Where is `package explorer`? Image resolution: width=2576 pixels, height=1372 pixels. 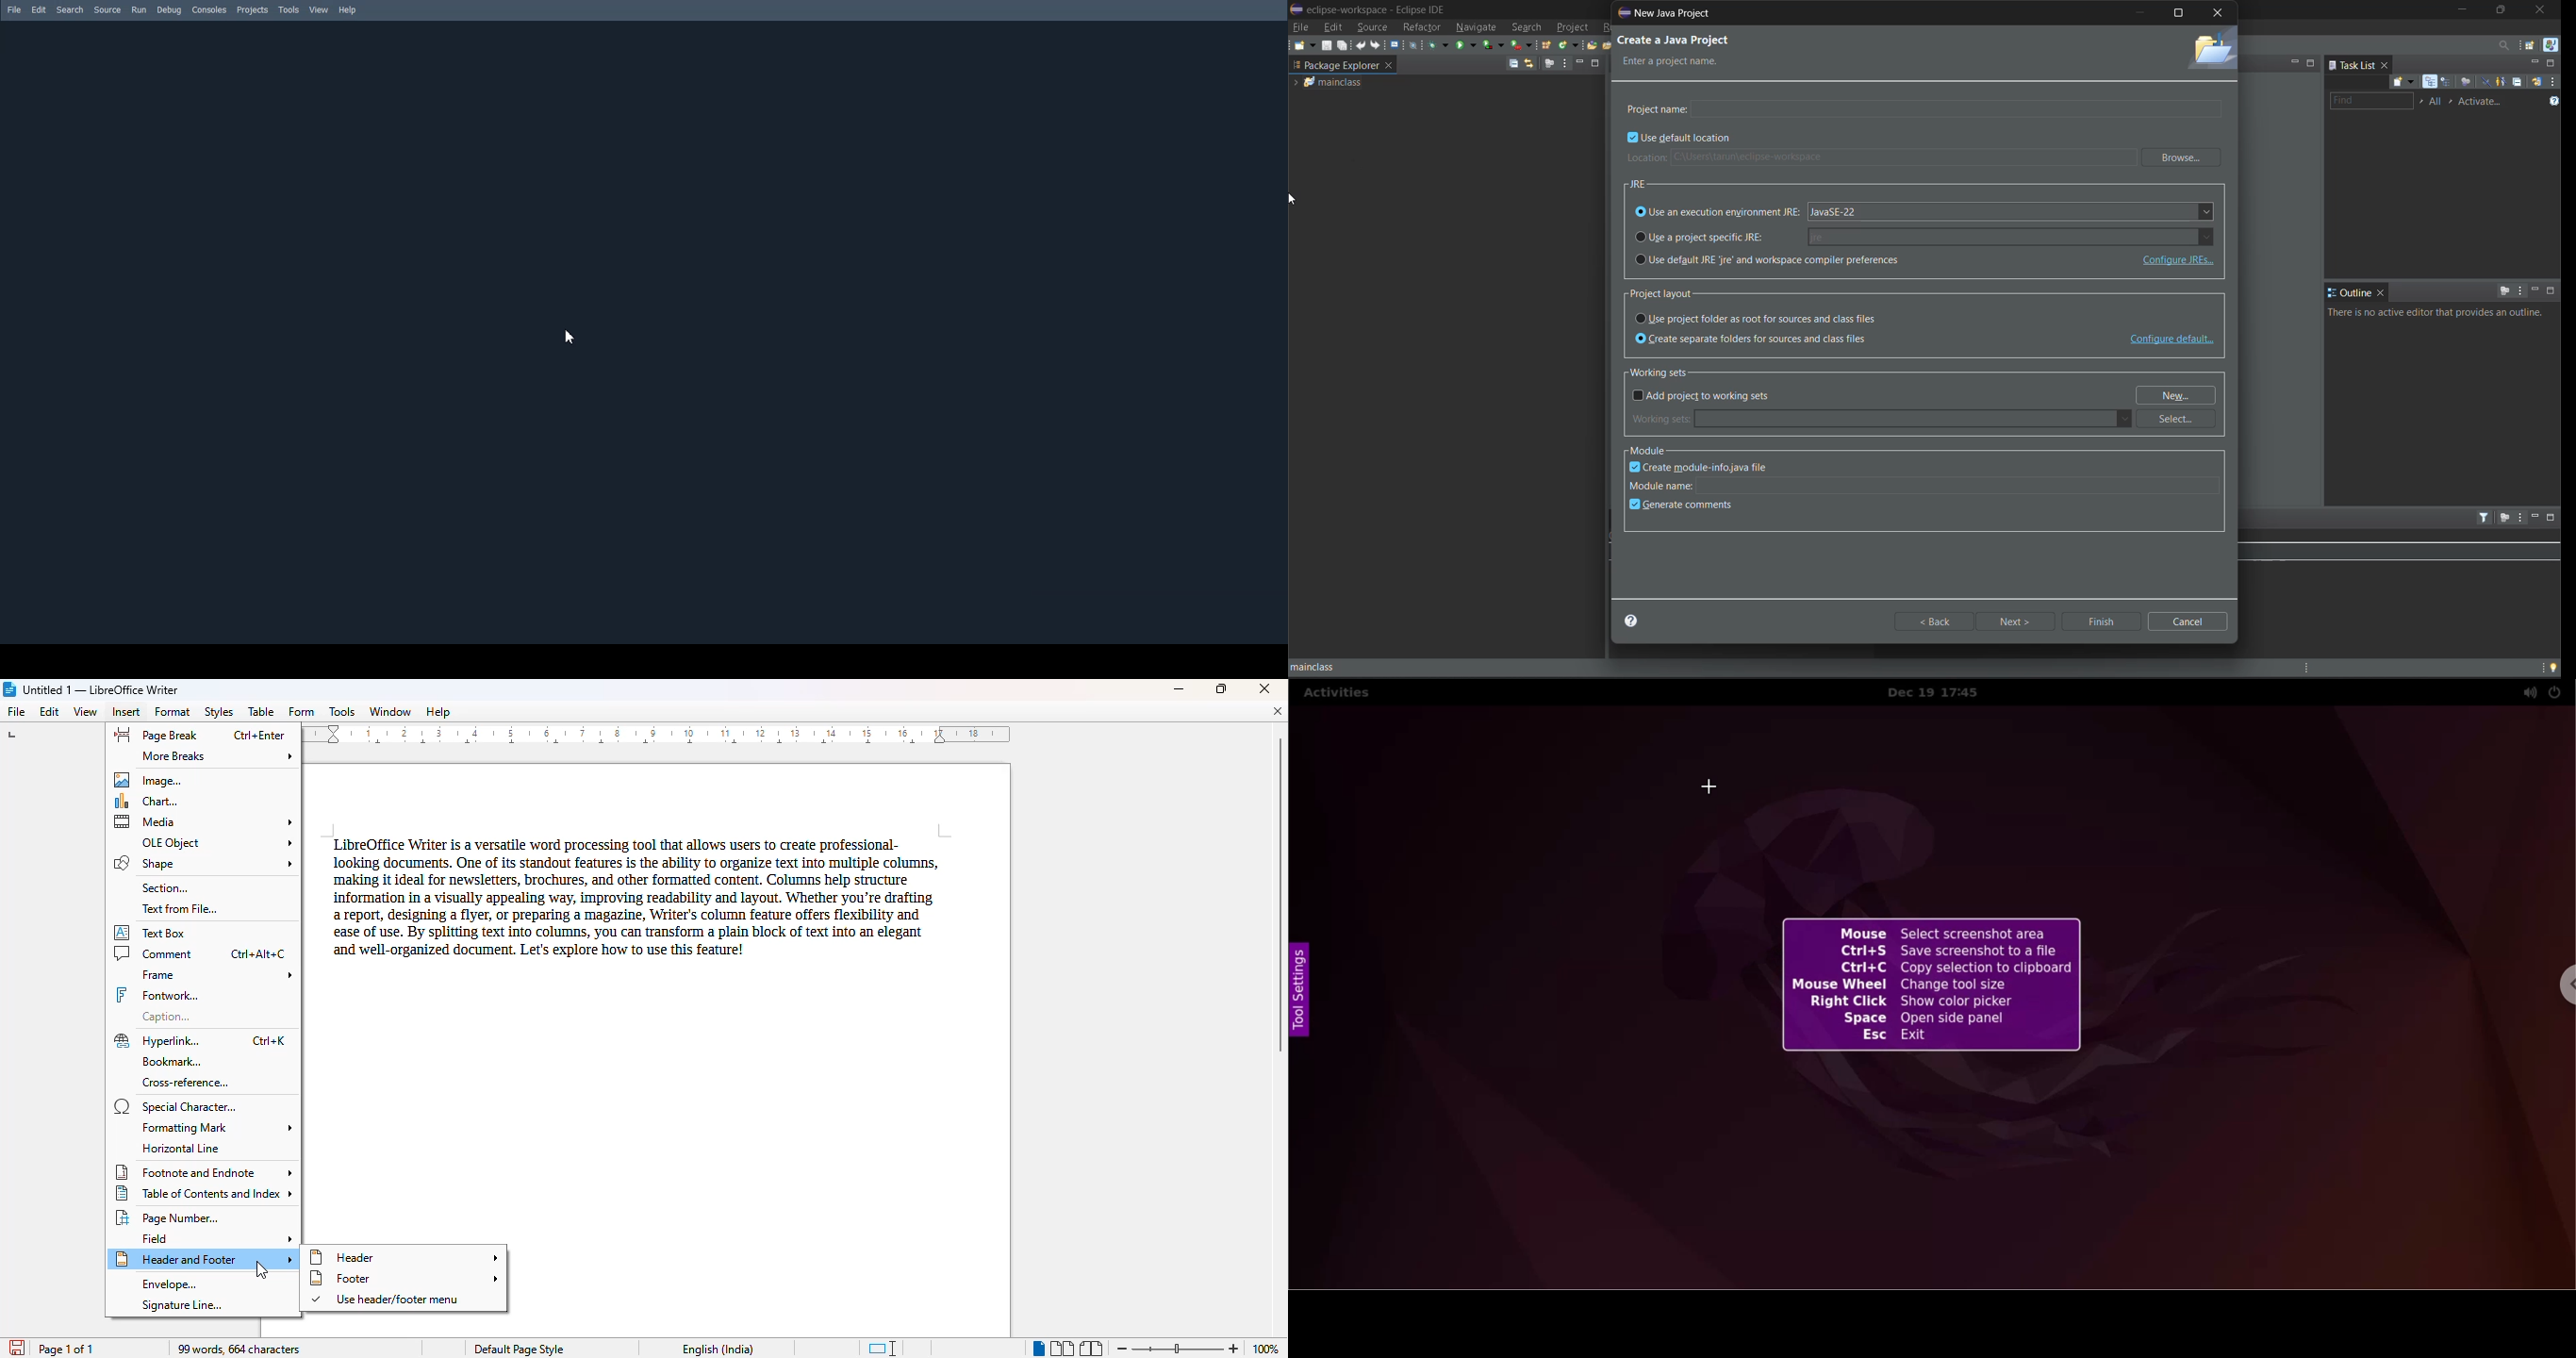 package explorer is located at coordinates (1357, 64).